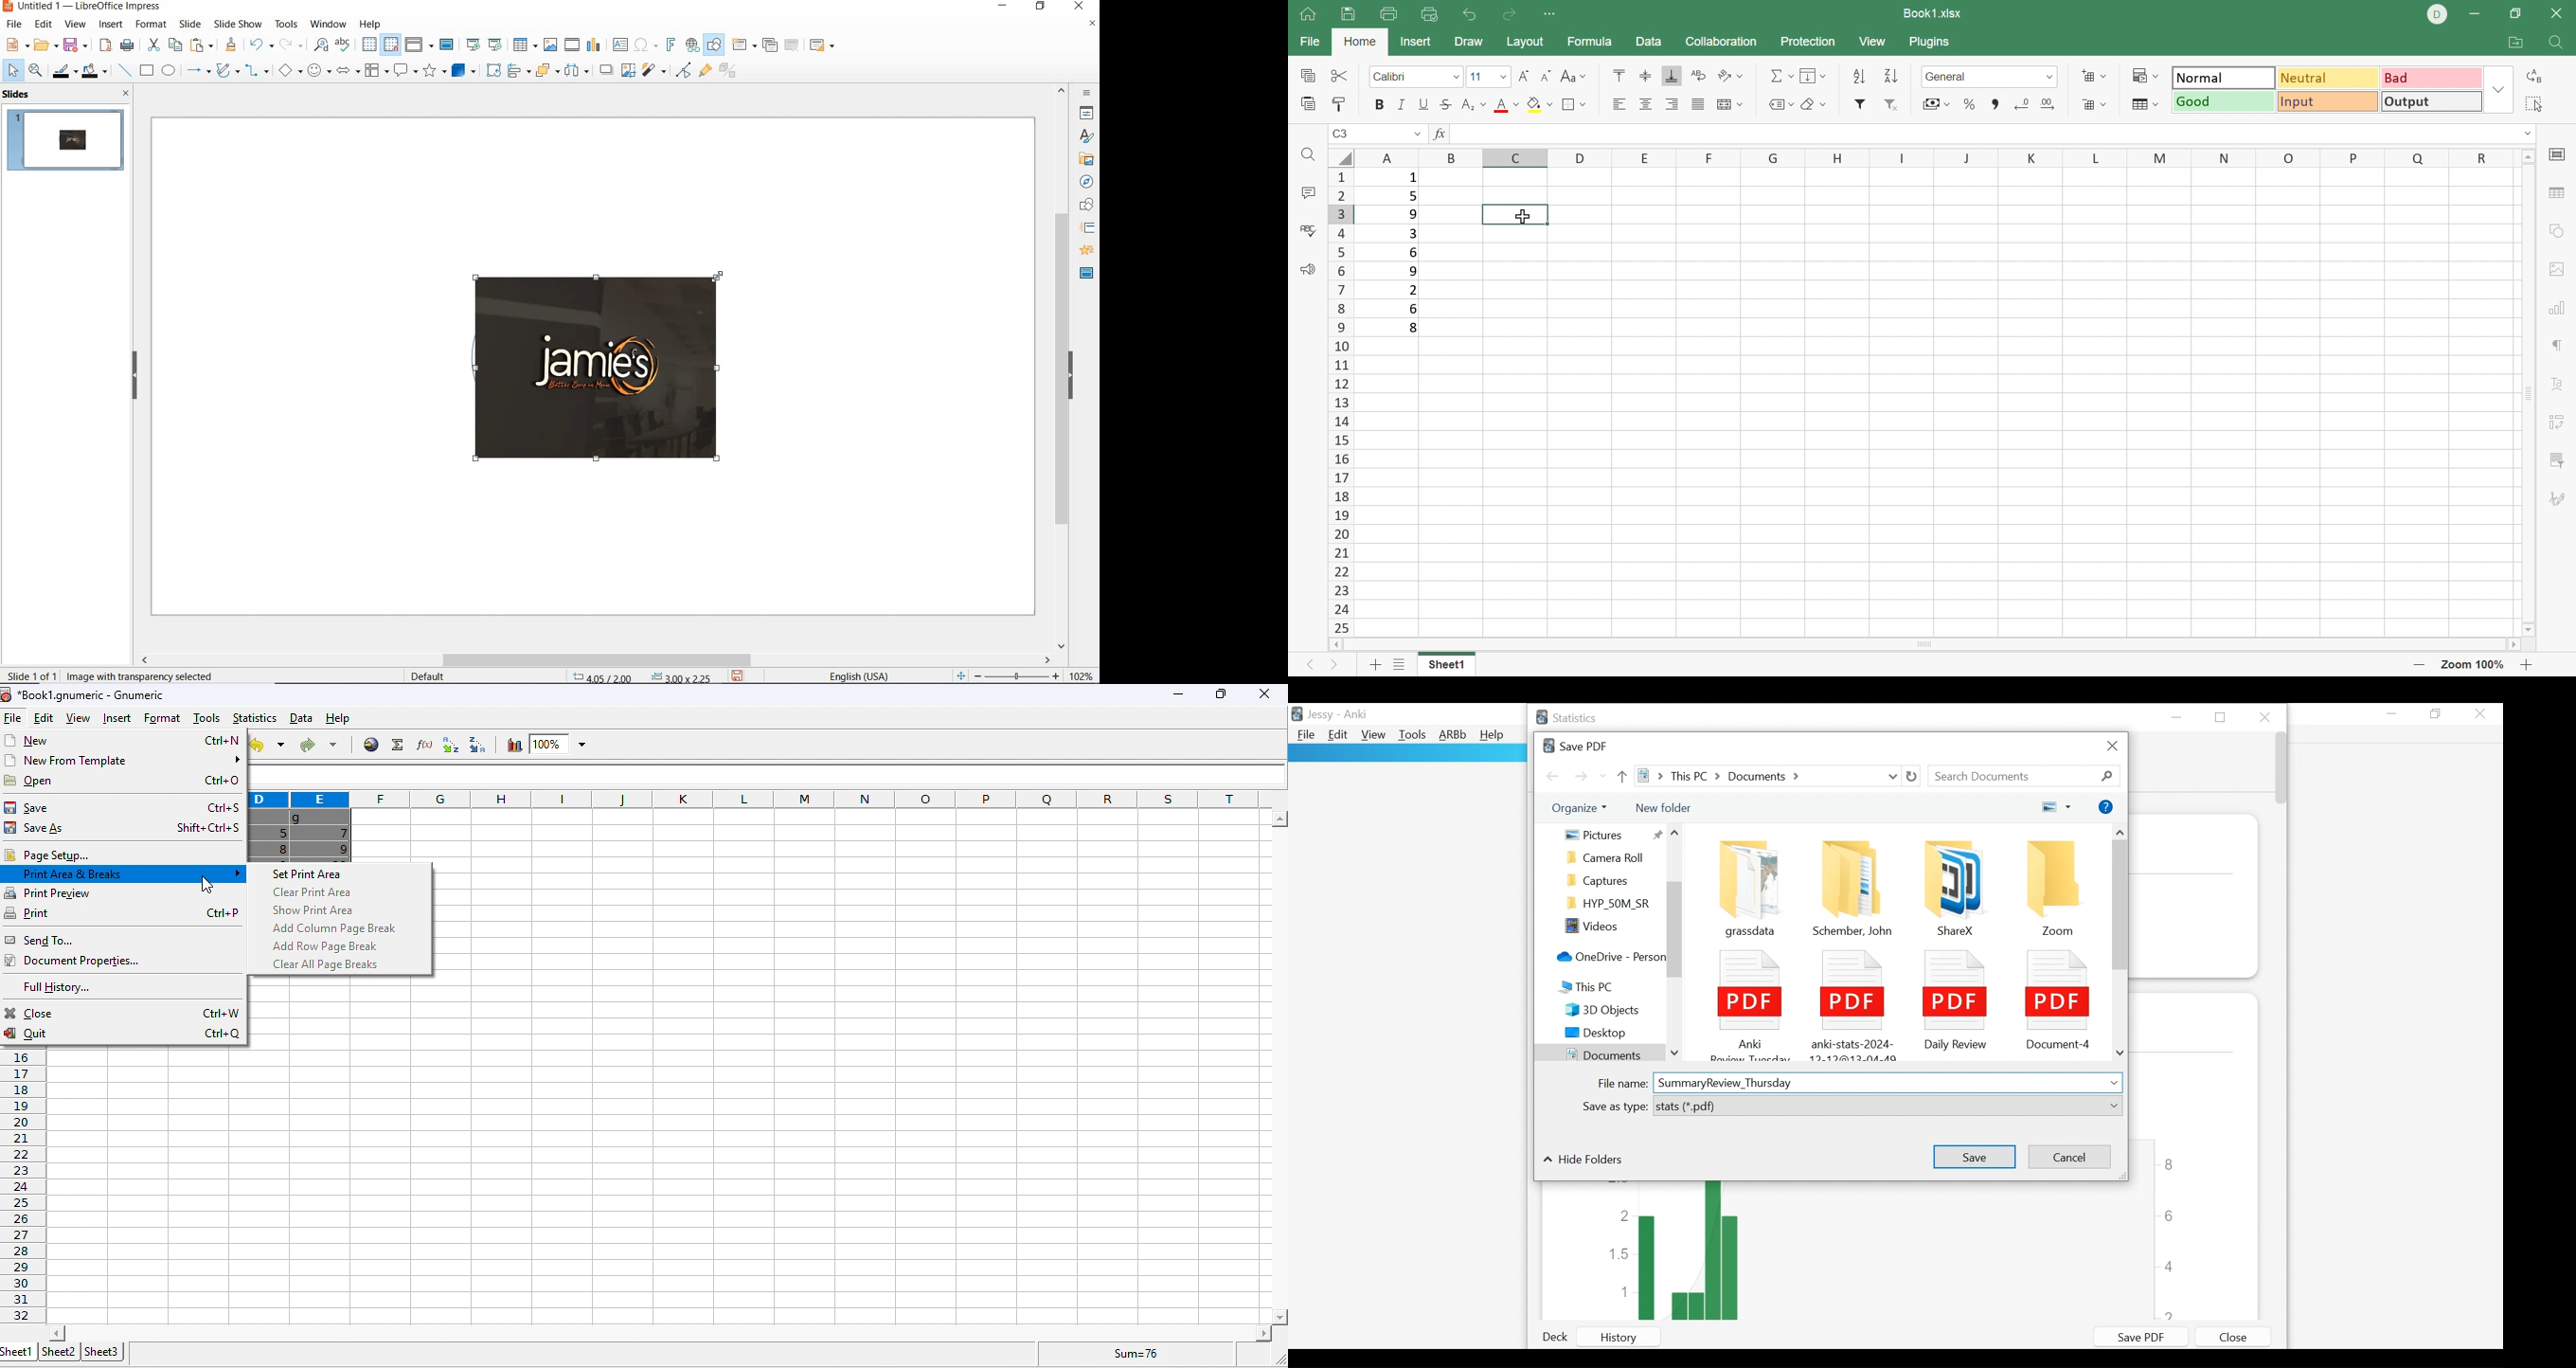 The height and width of the screenshot is (1372, 2576). Describe the element at coordinates (2222, 101) in the screenshot. I see `Good` at that location.